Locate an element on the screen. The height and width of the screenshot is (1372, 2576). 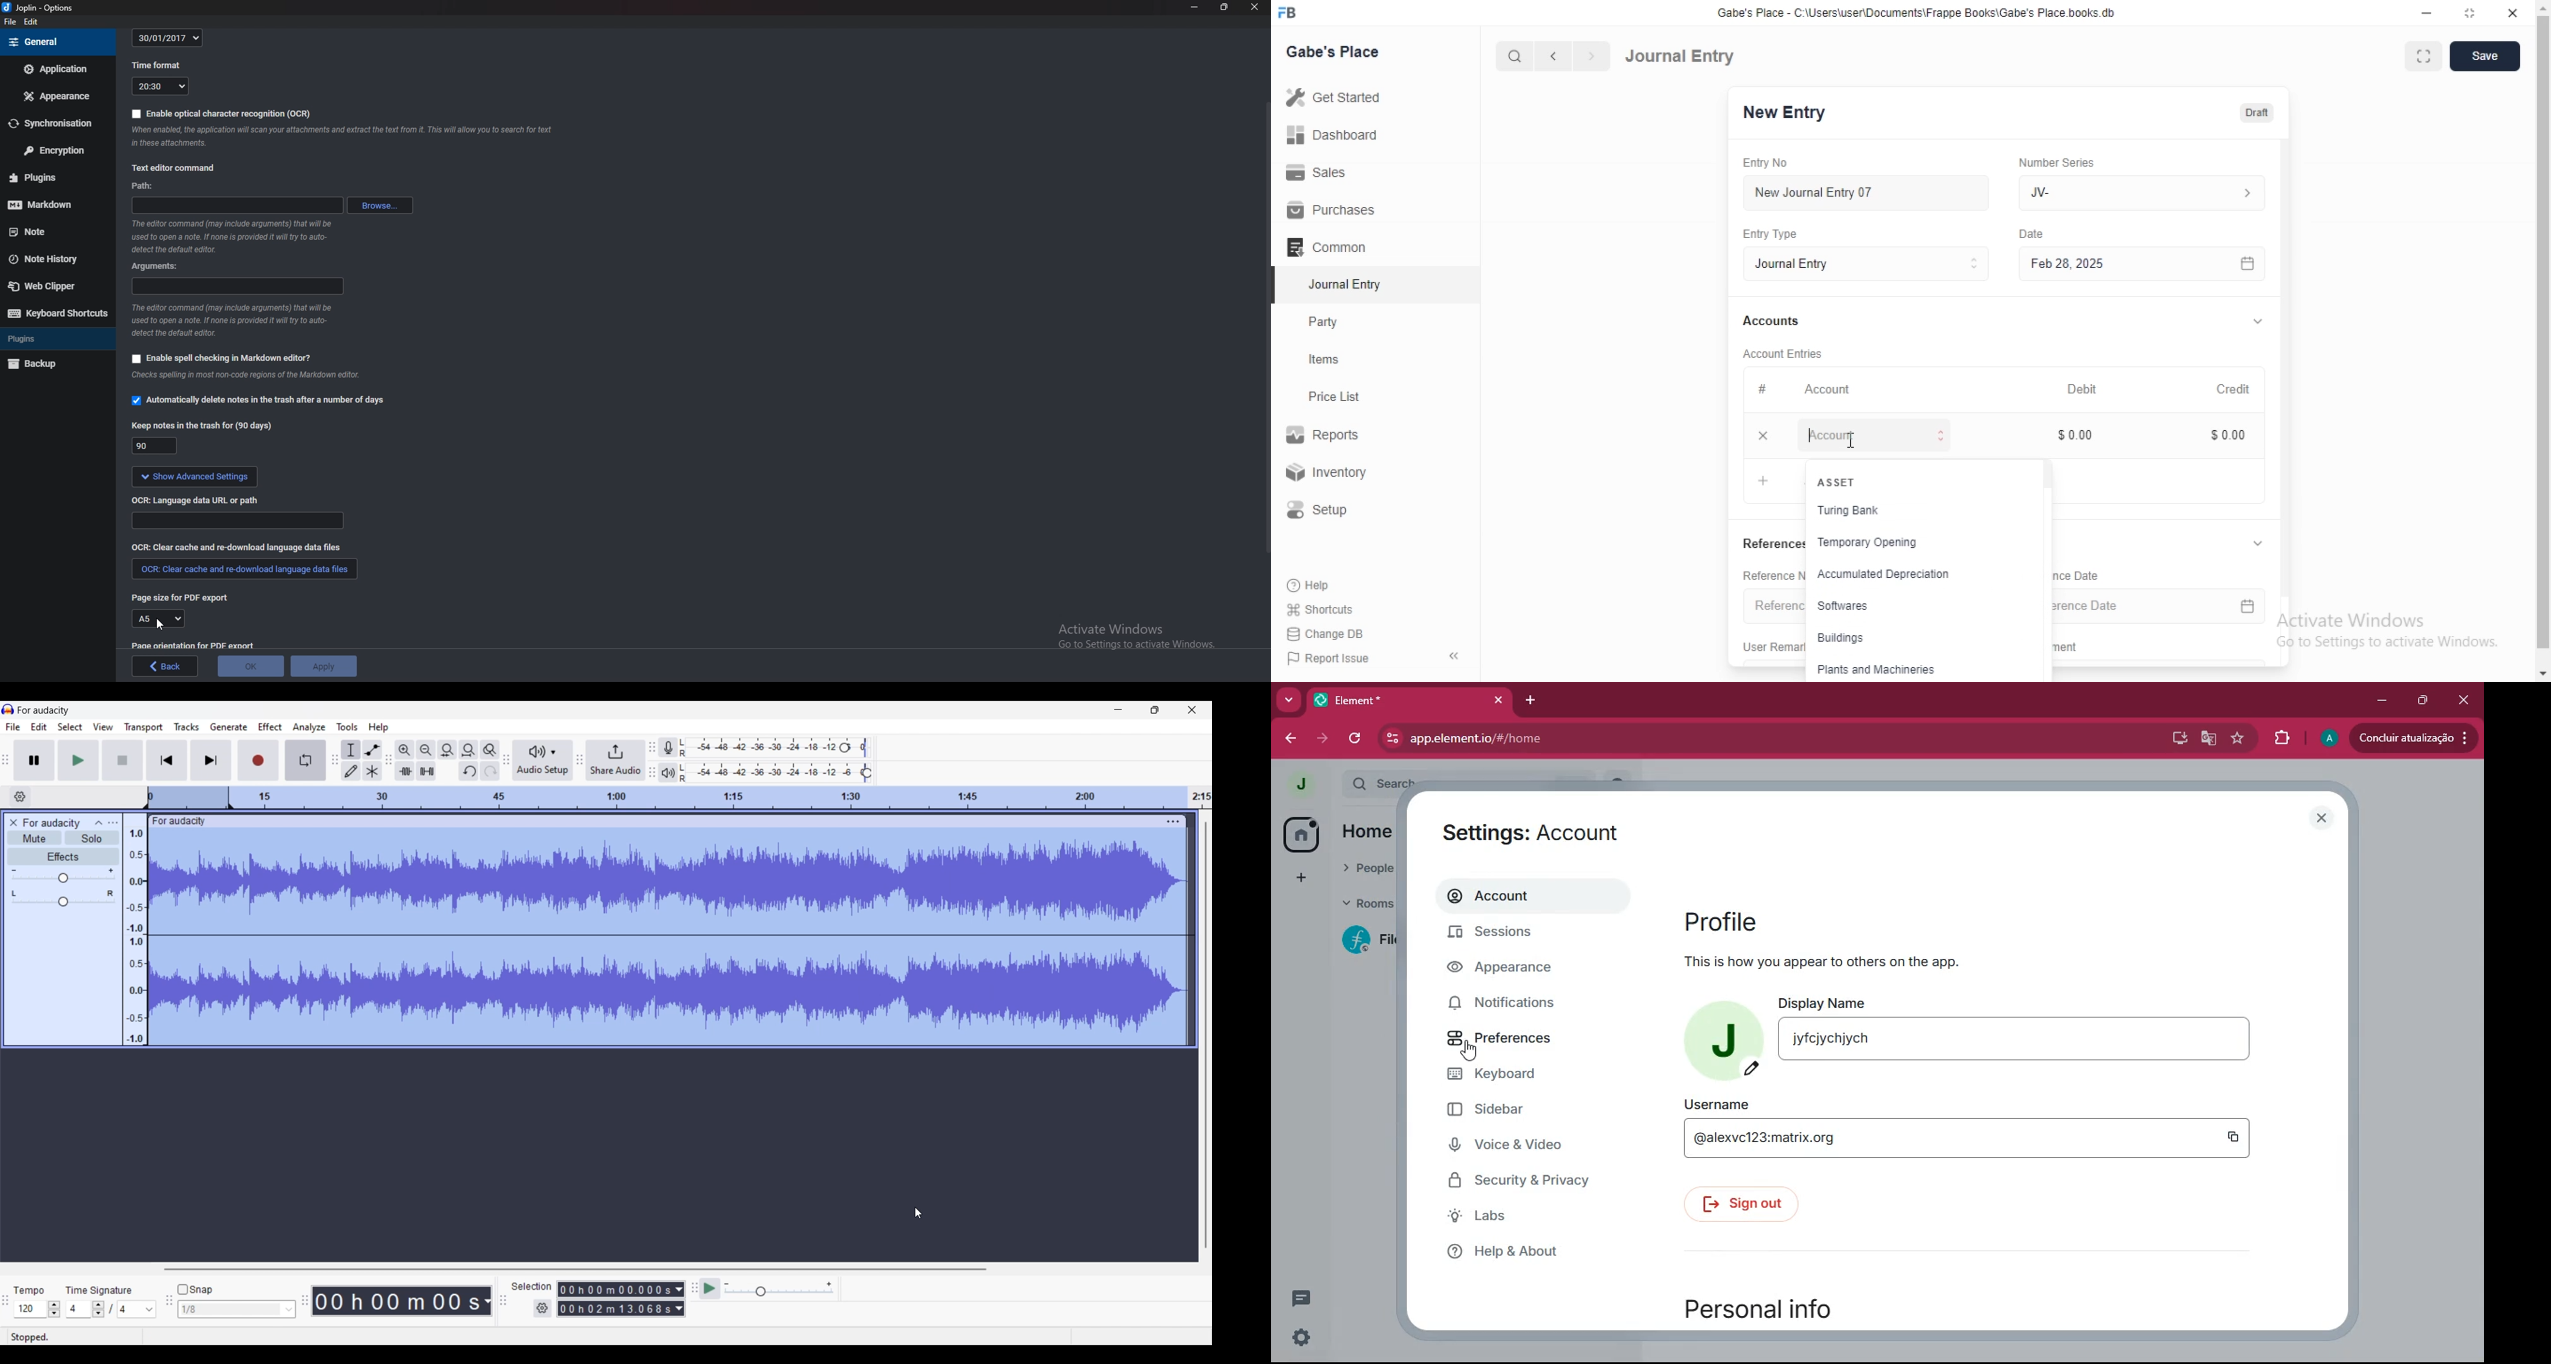
browse is located at coordinates (379, 205).